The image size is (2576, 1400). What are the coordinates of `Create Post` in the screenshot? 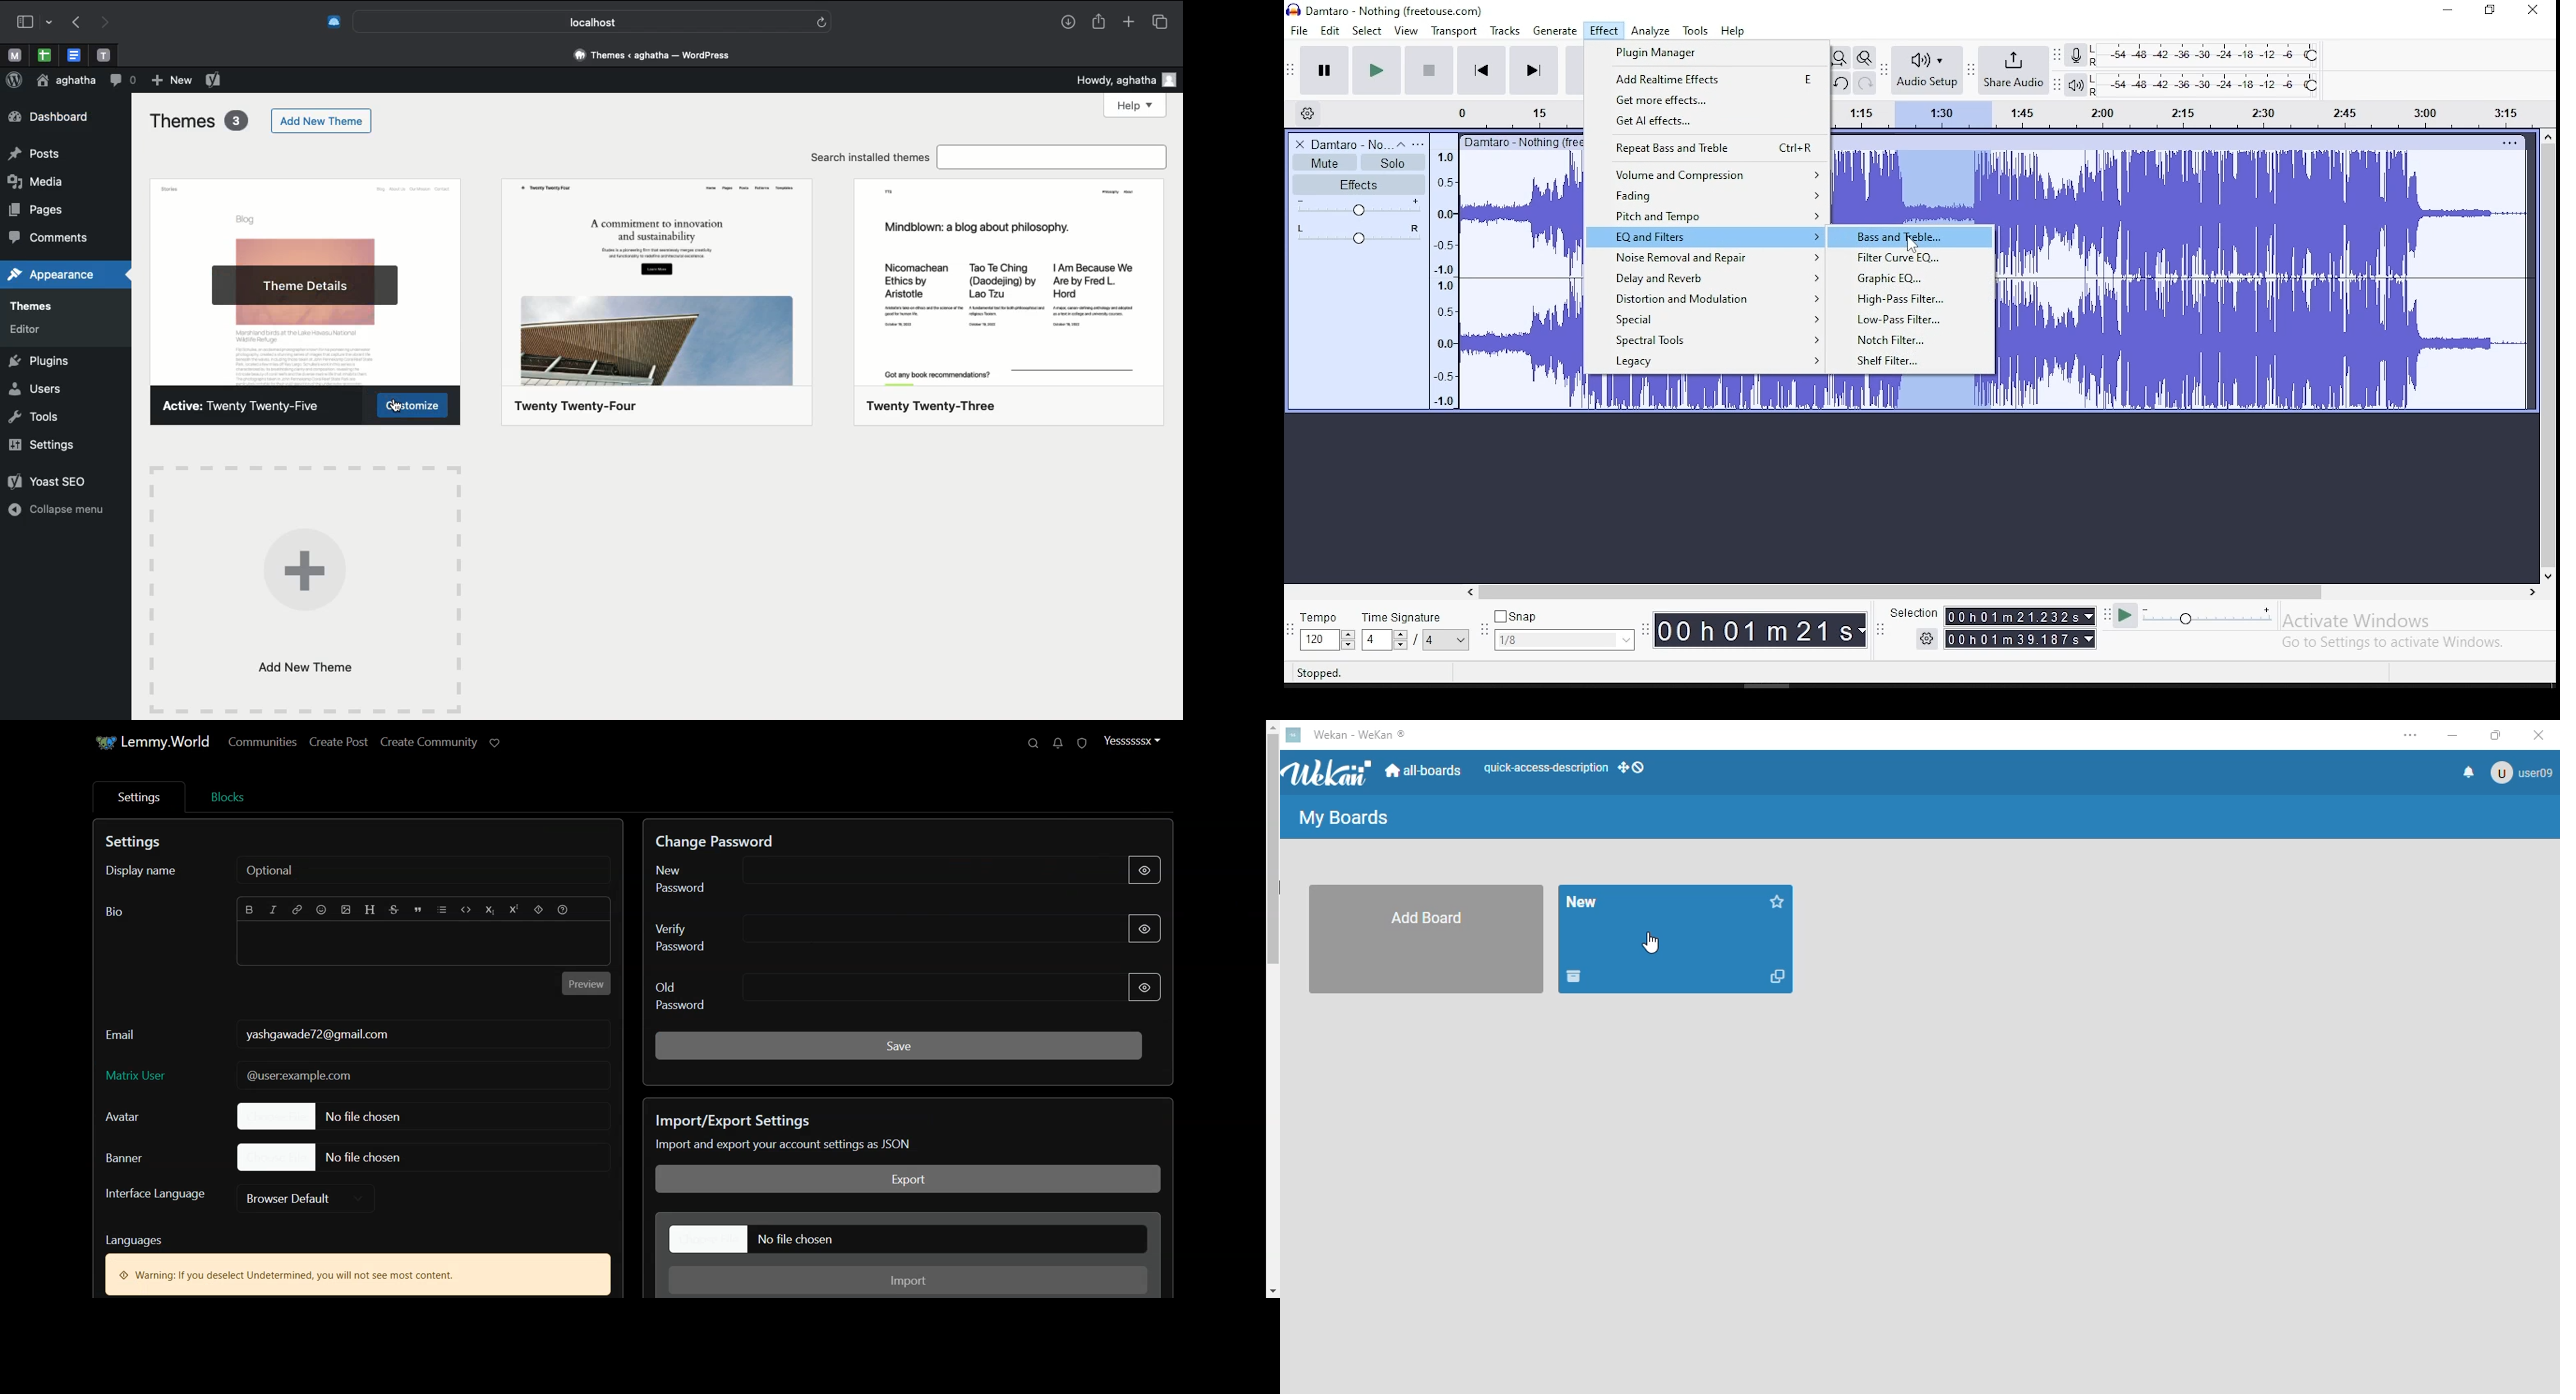 It's located at (339, 743).